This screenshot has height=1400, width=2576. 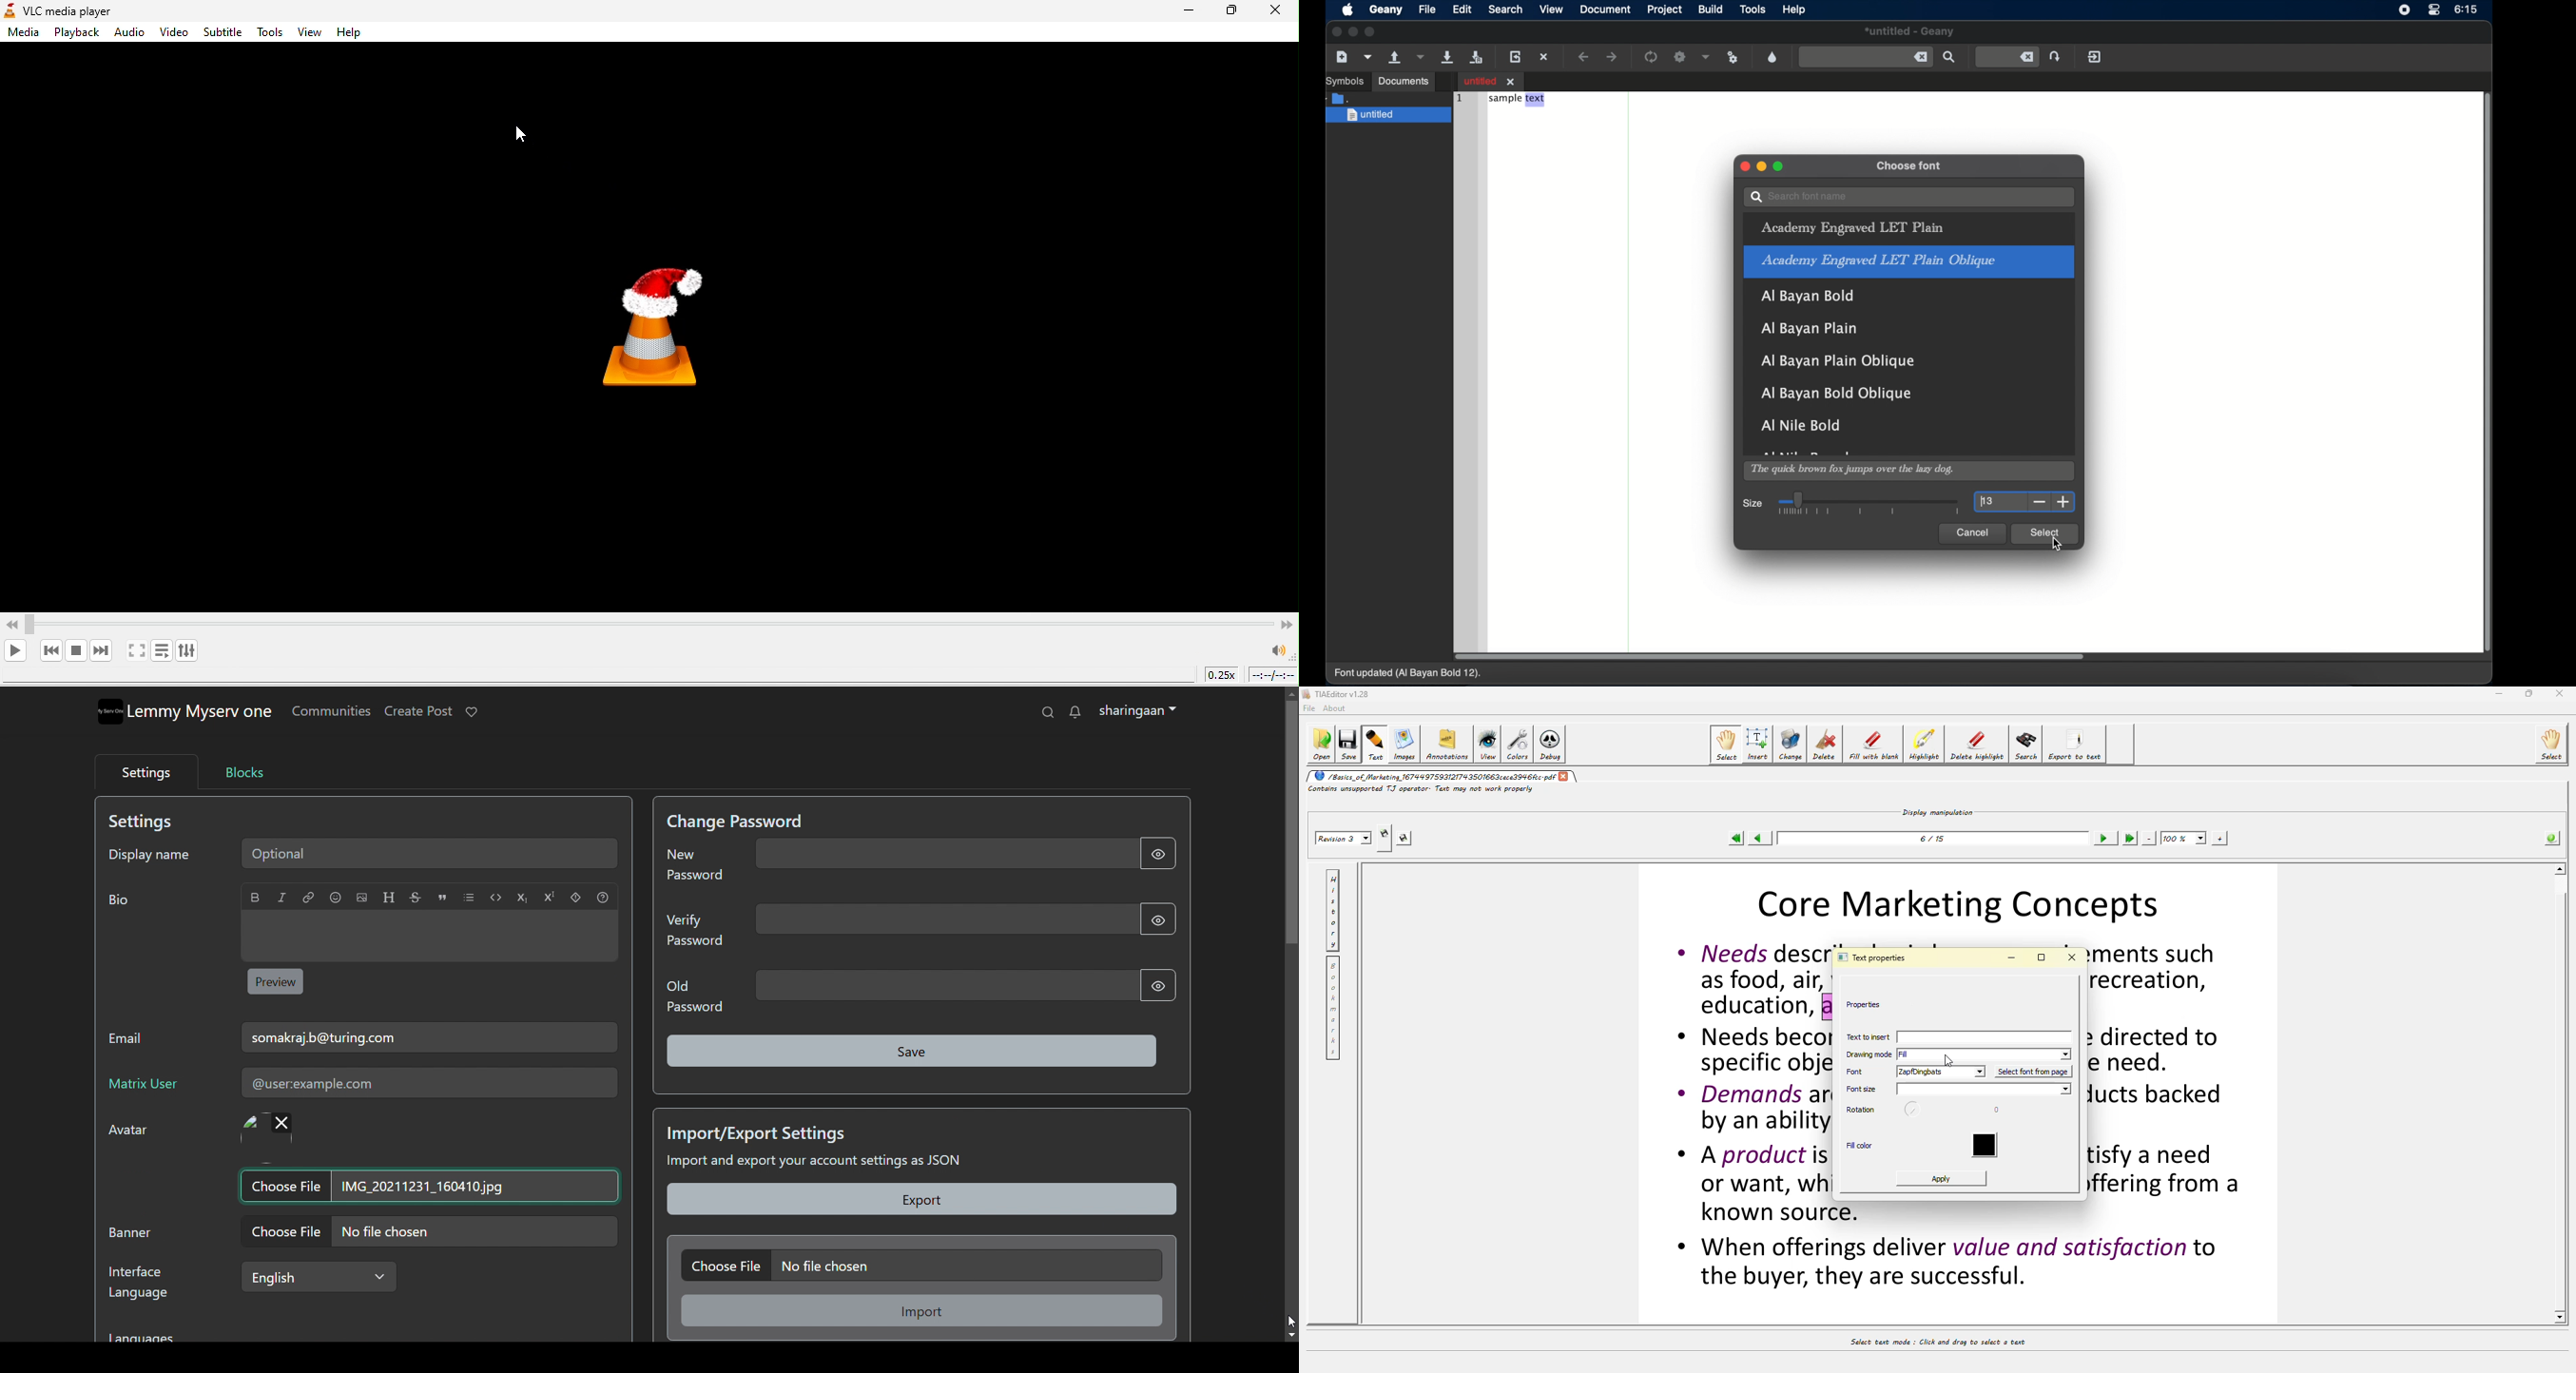 What do you see at coordinates (268, 33) in the screenshot?
I see `tools` at bounding box center [268, 33].